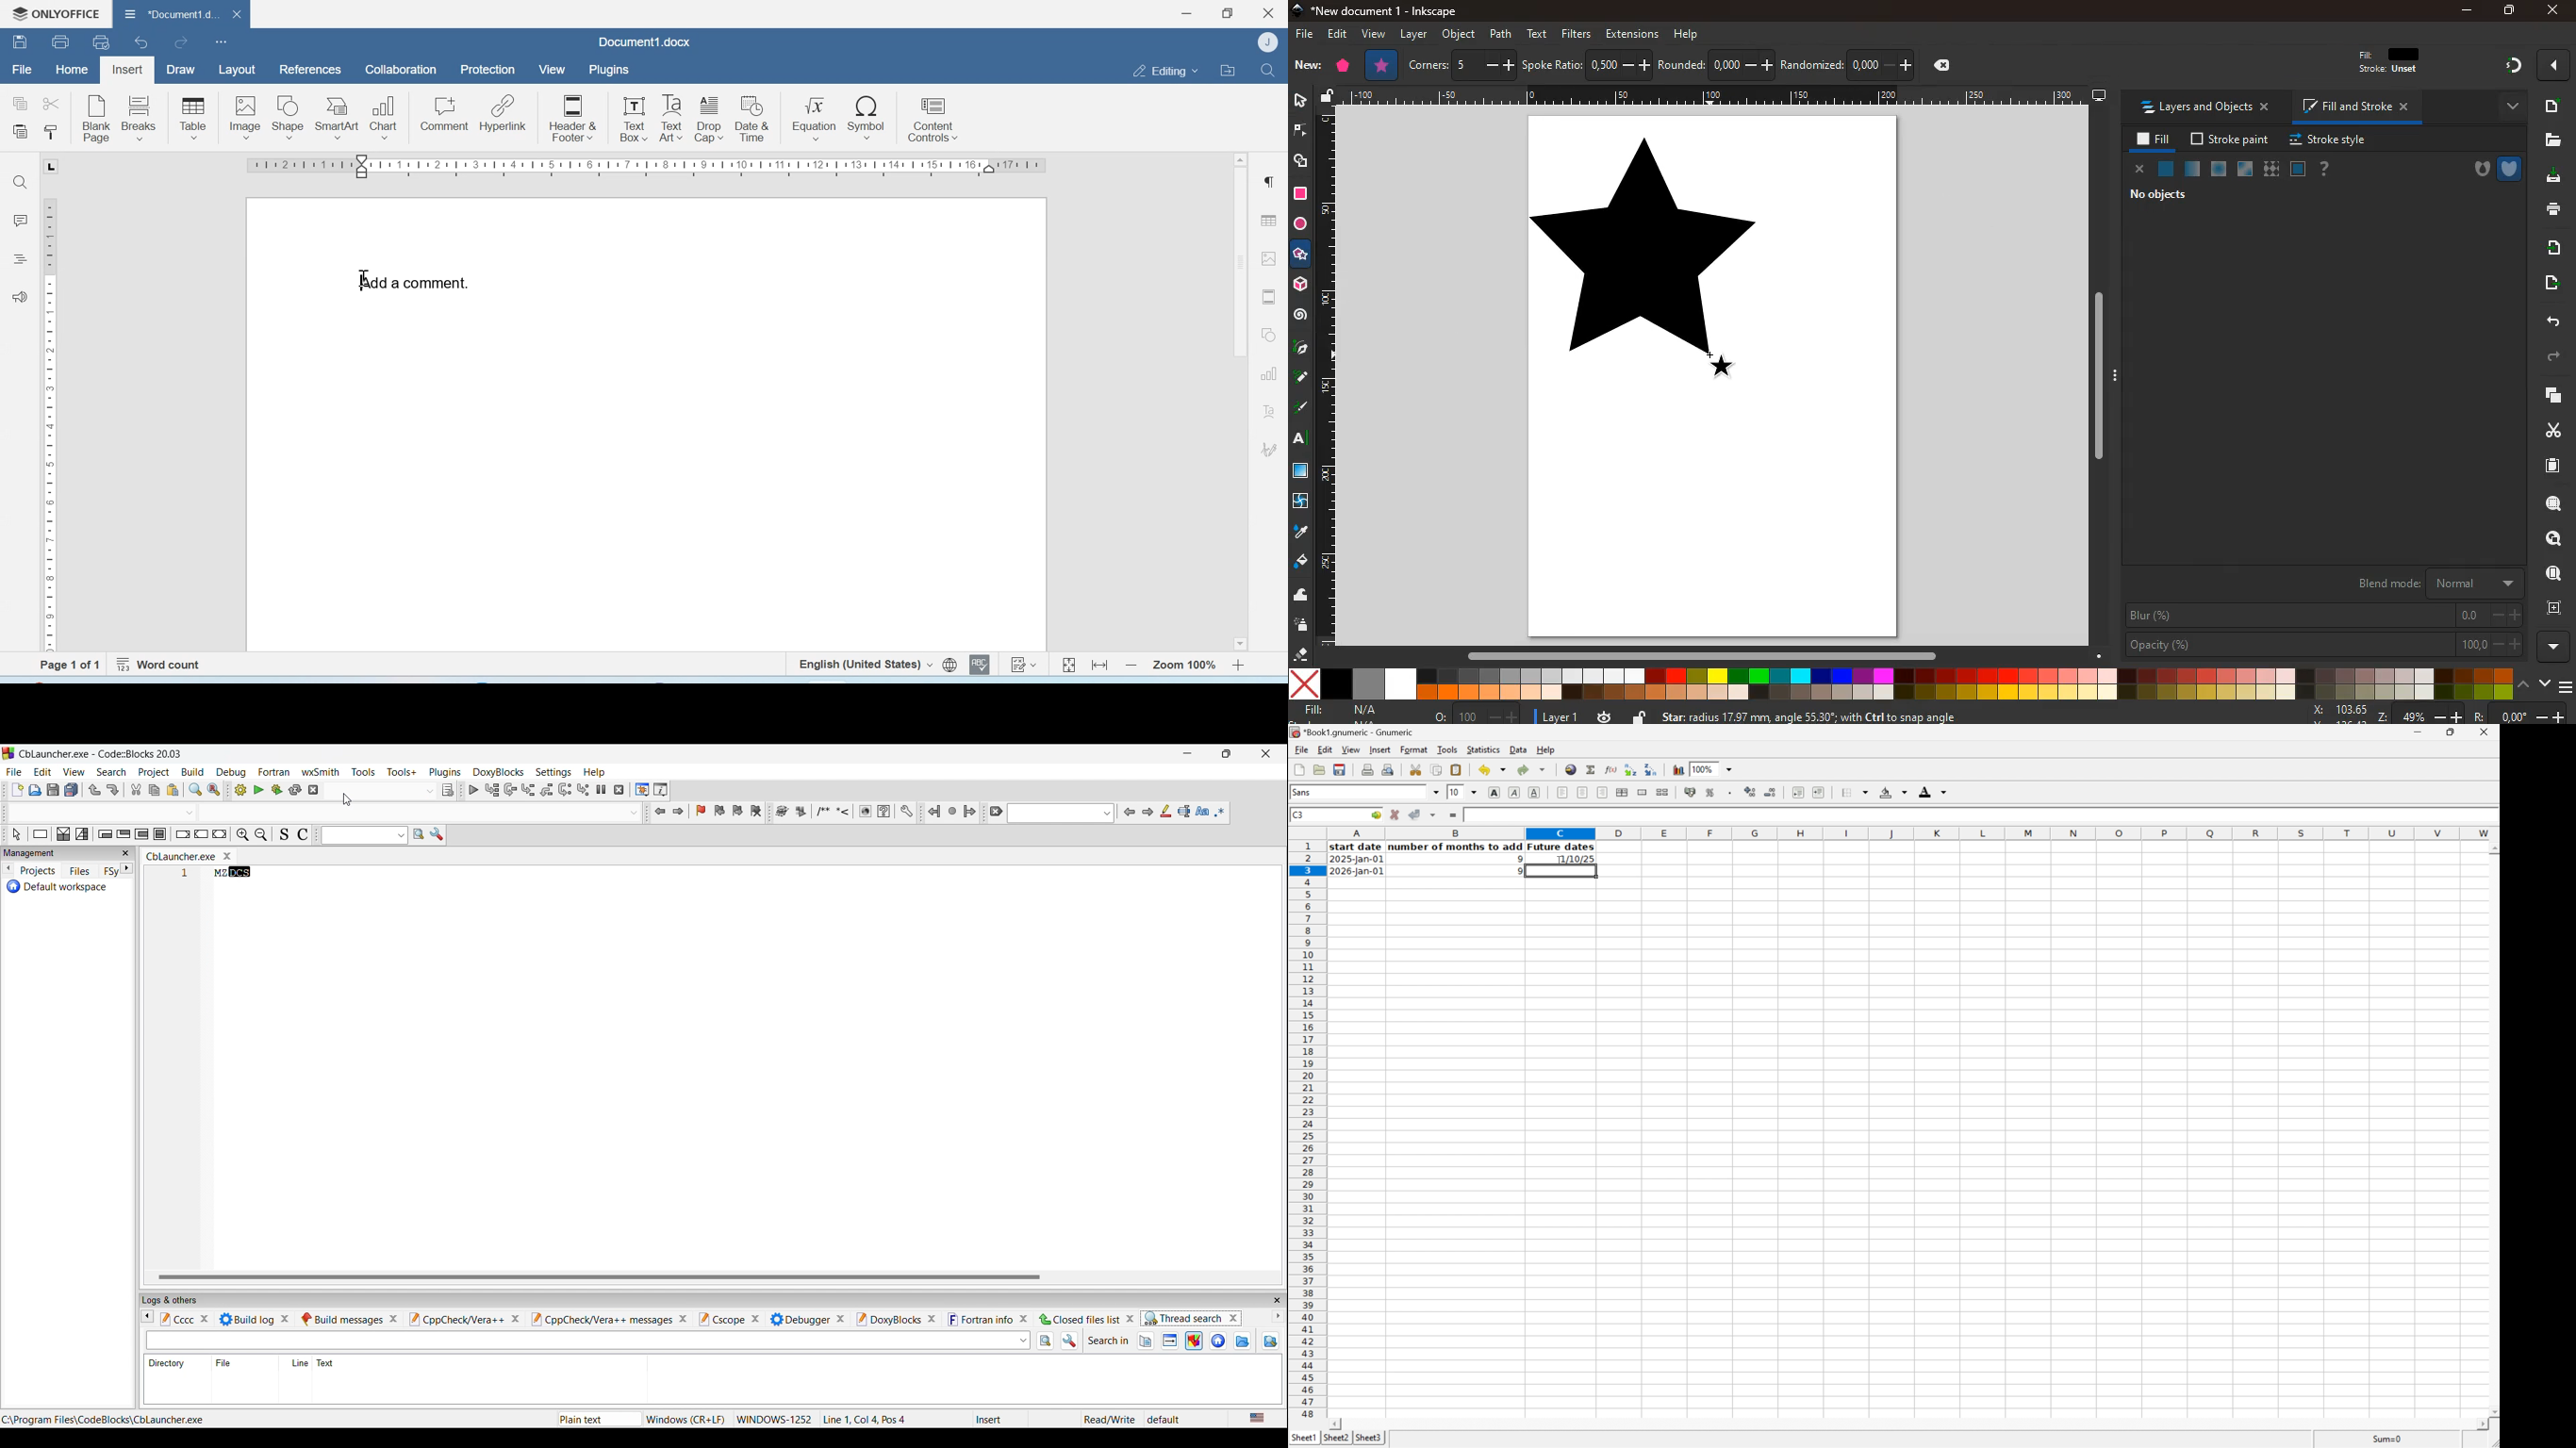  I want to click on Close panel, so click(125, 853).